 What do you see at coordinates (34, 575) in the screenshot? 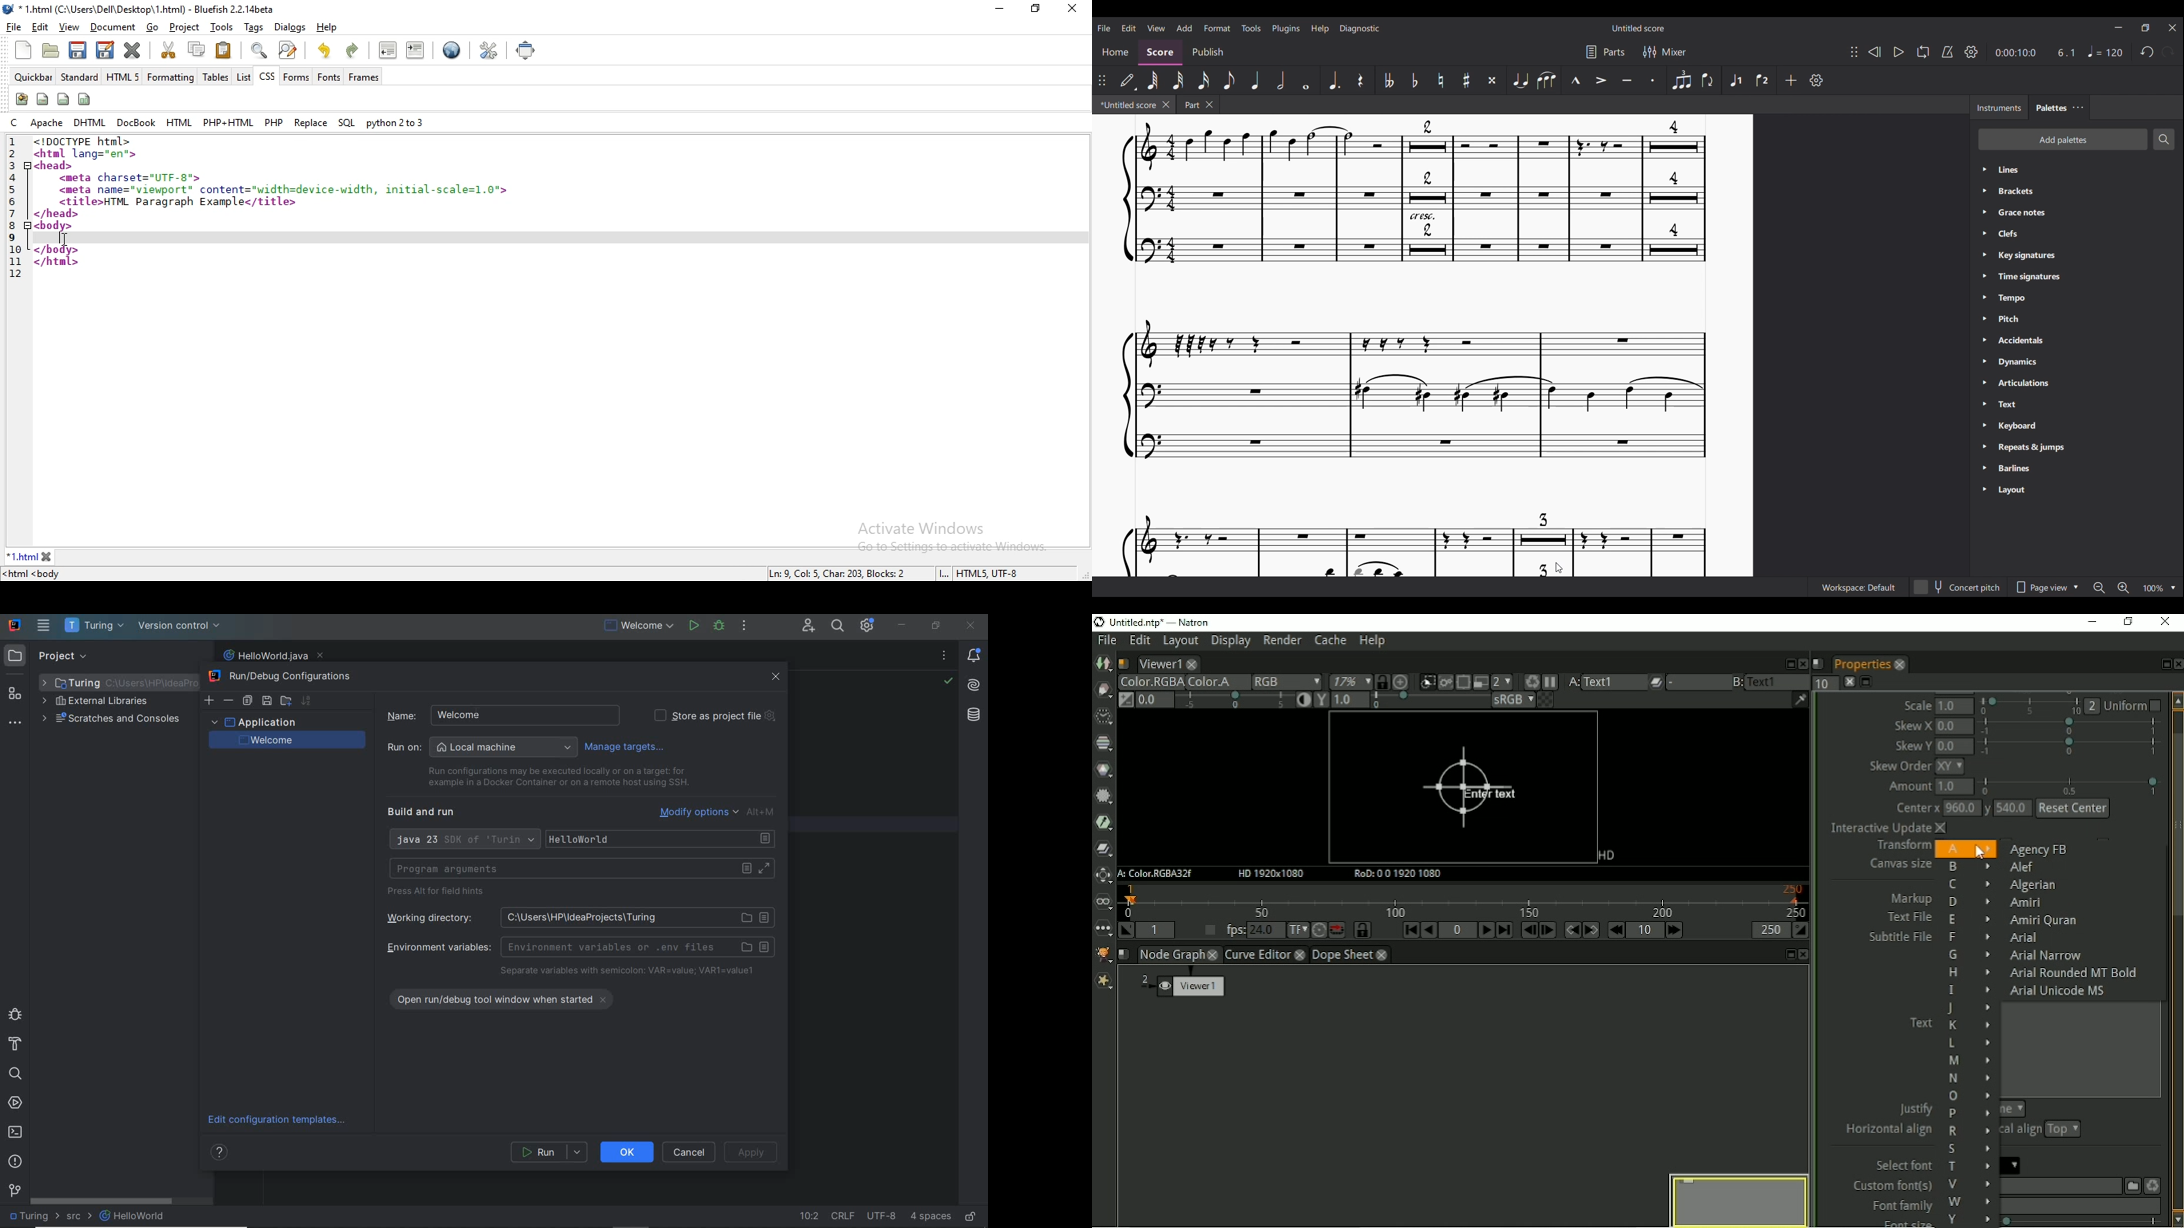
I see `<html <body` at bounding box center [34, 575].